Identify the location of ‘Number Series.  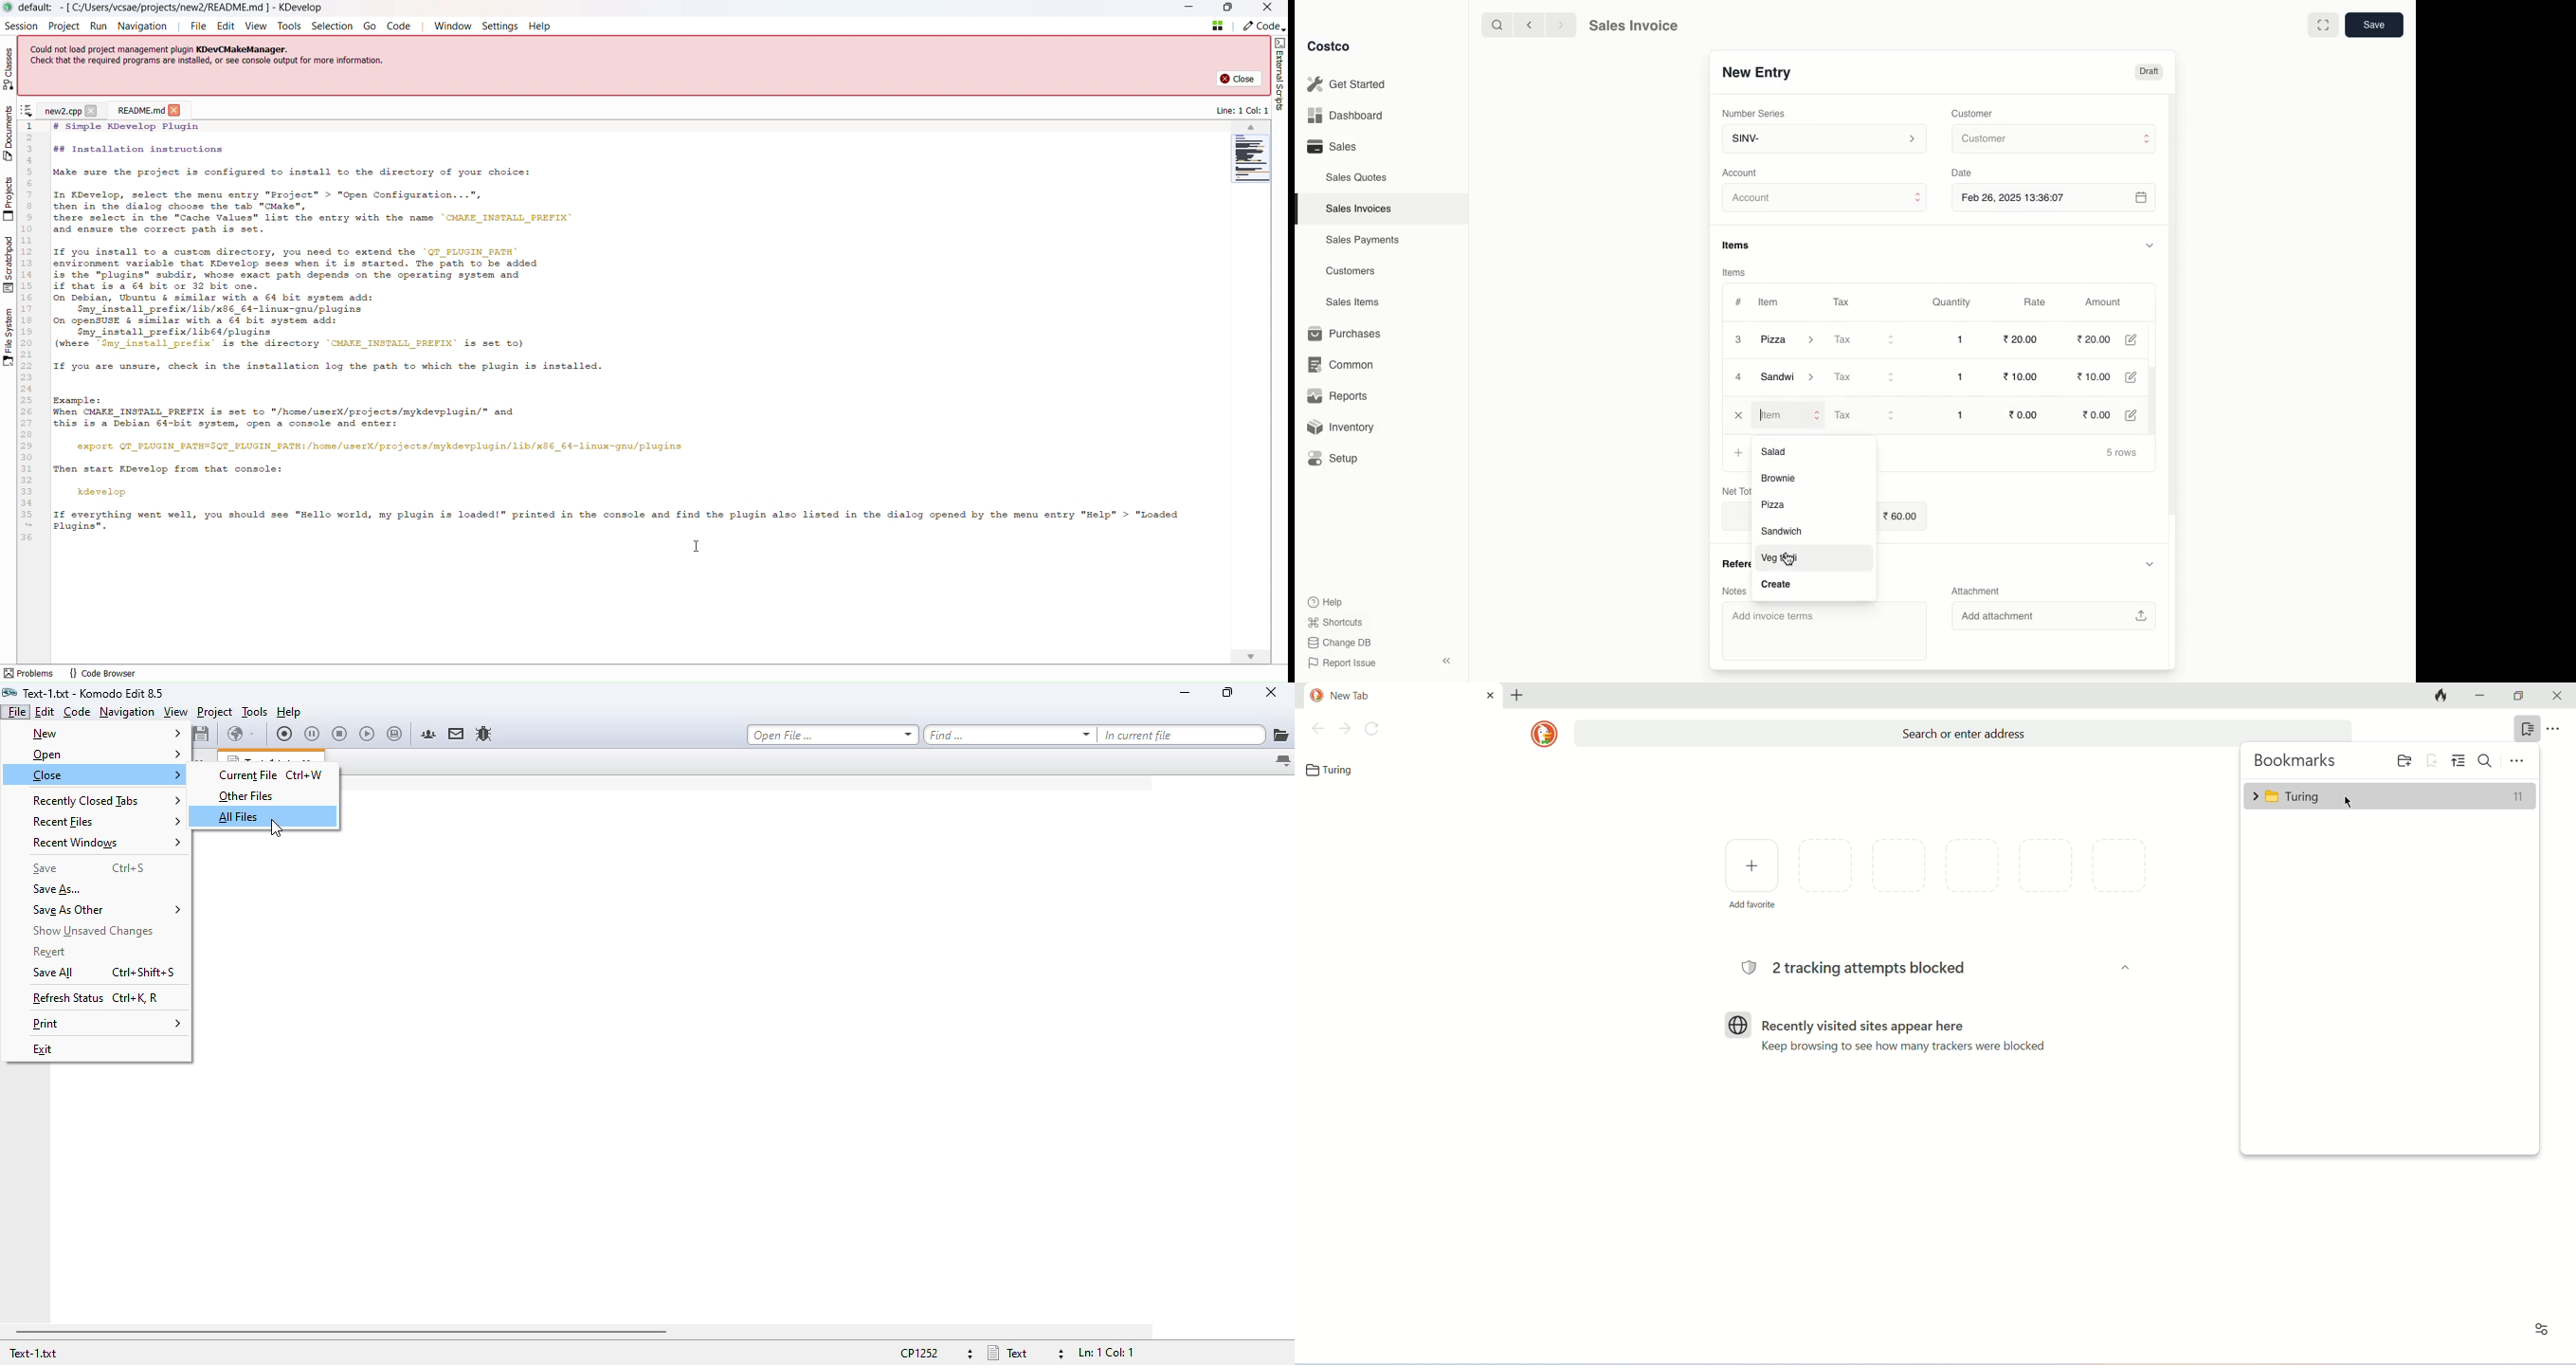
(1751, 114).